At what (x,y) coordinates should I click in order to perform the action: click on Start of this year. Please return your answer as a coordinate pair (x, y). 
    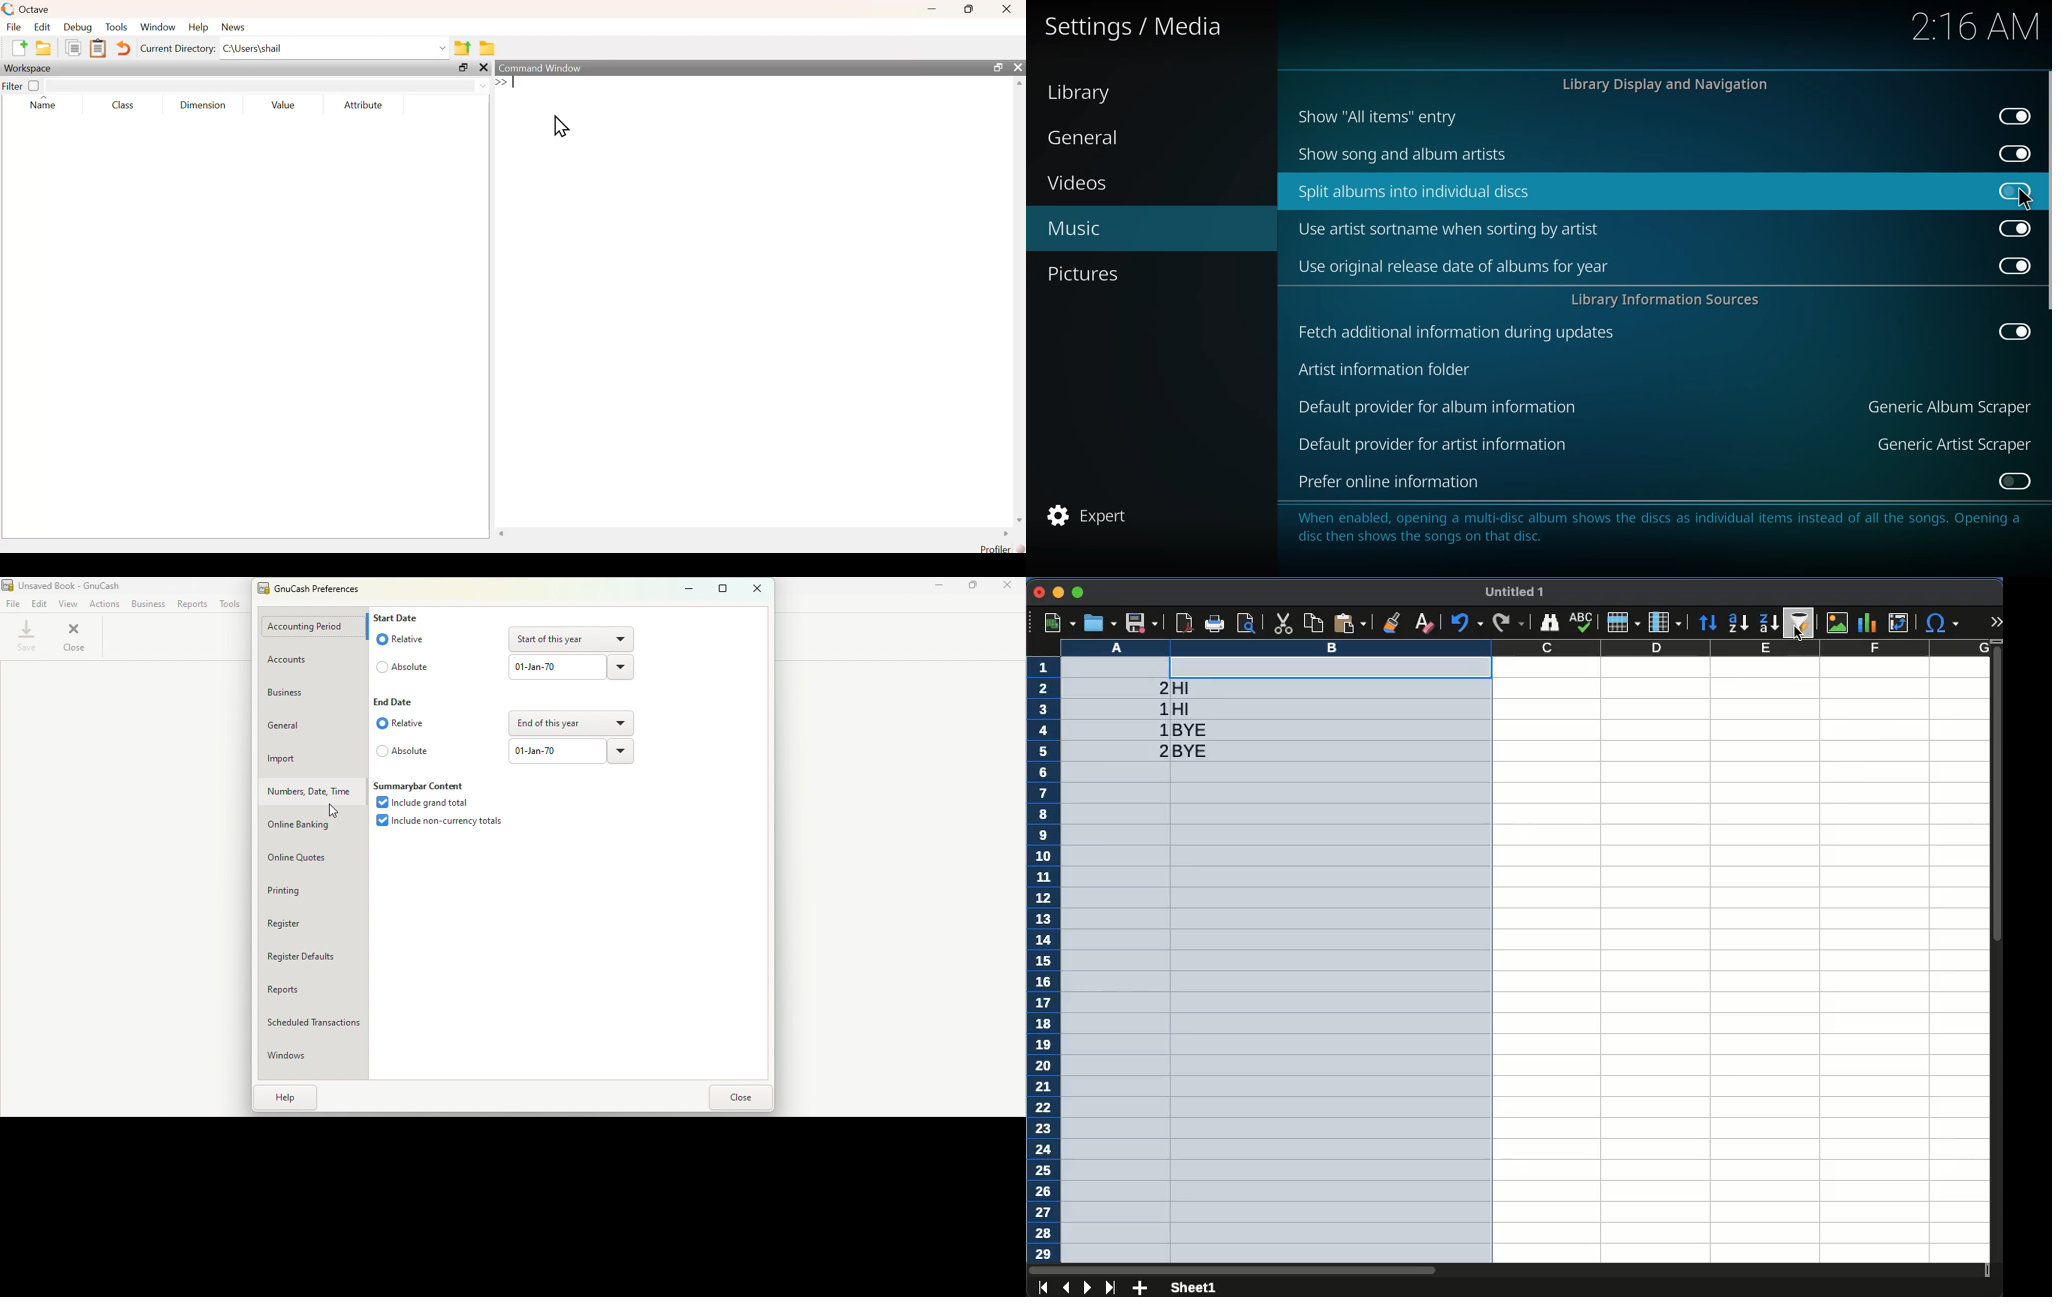
    Looking at the image, I should click on (570, 639).